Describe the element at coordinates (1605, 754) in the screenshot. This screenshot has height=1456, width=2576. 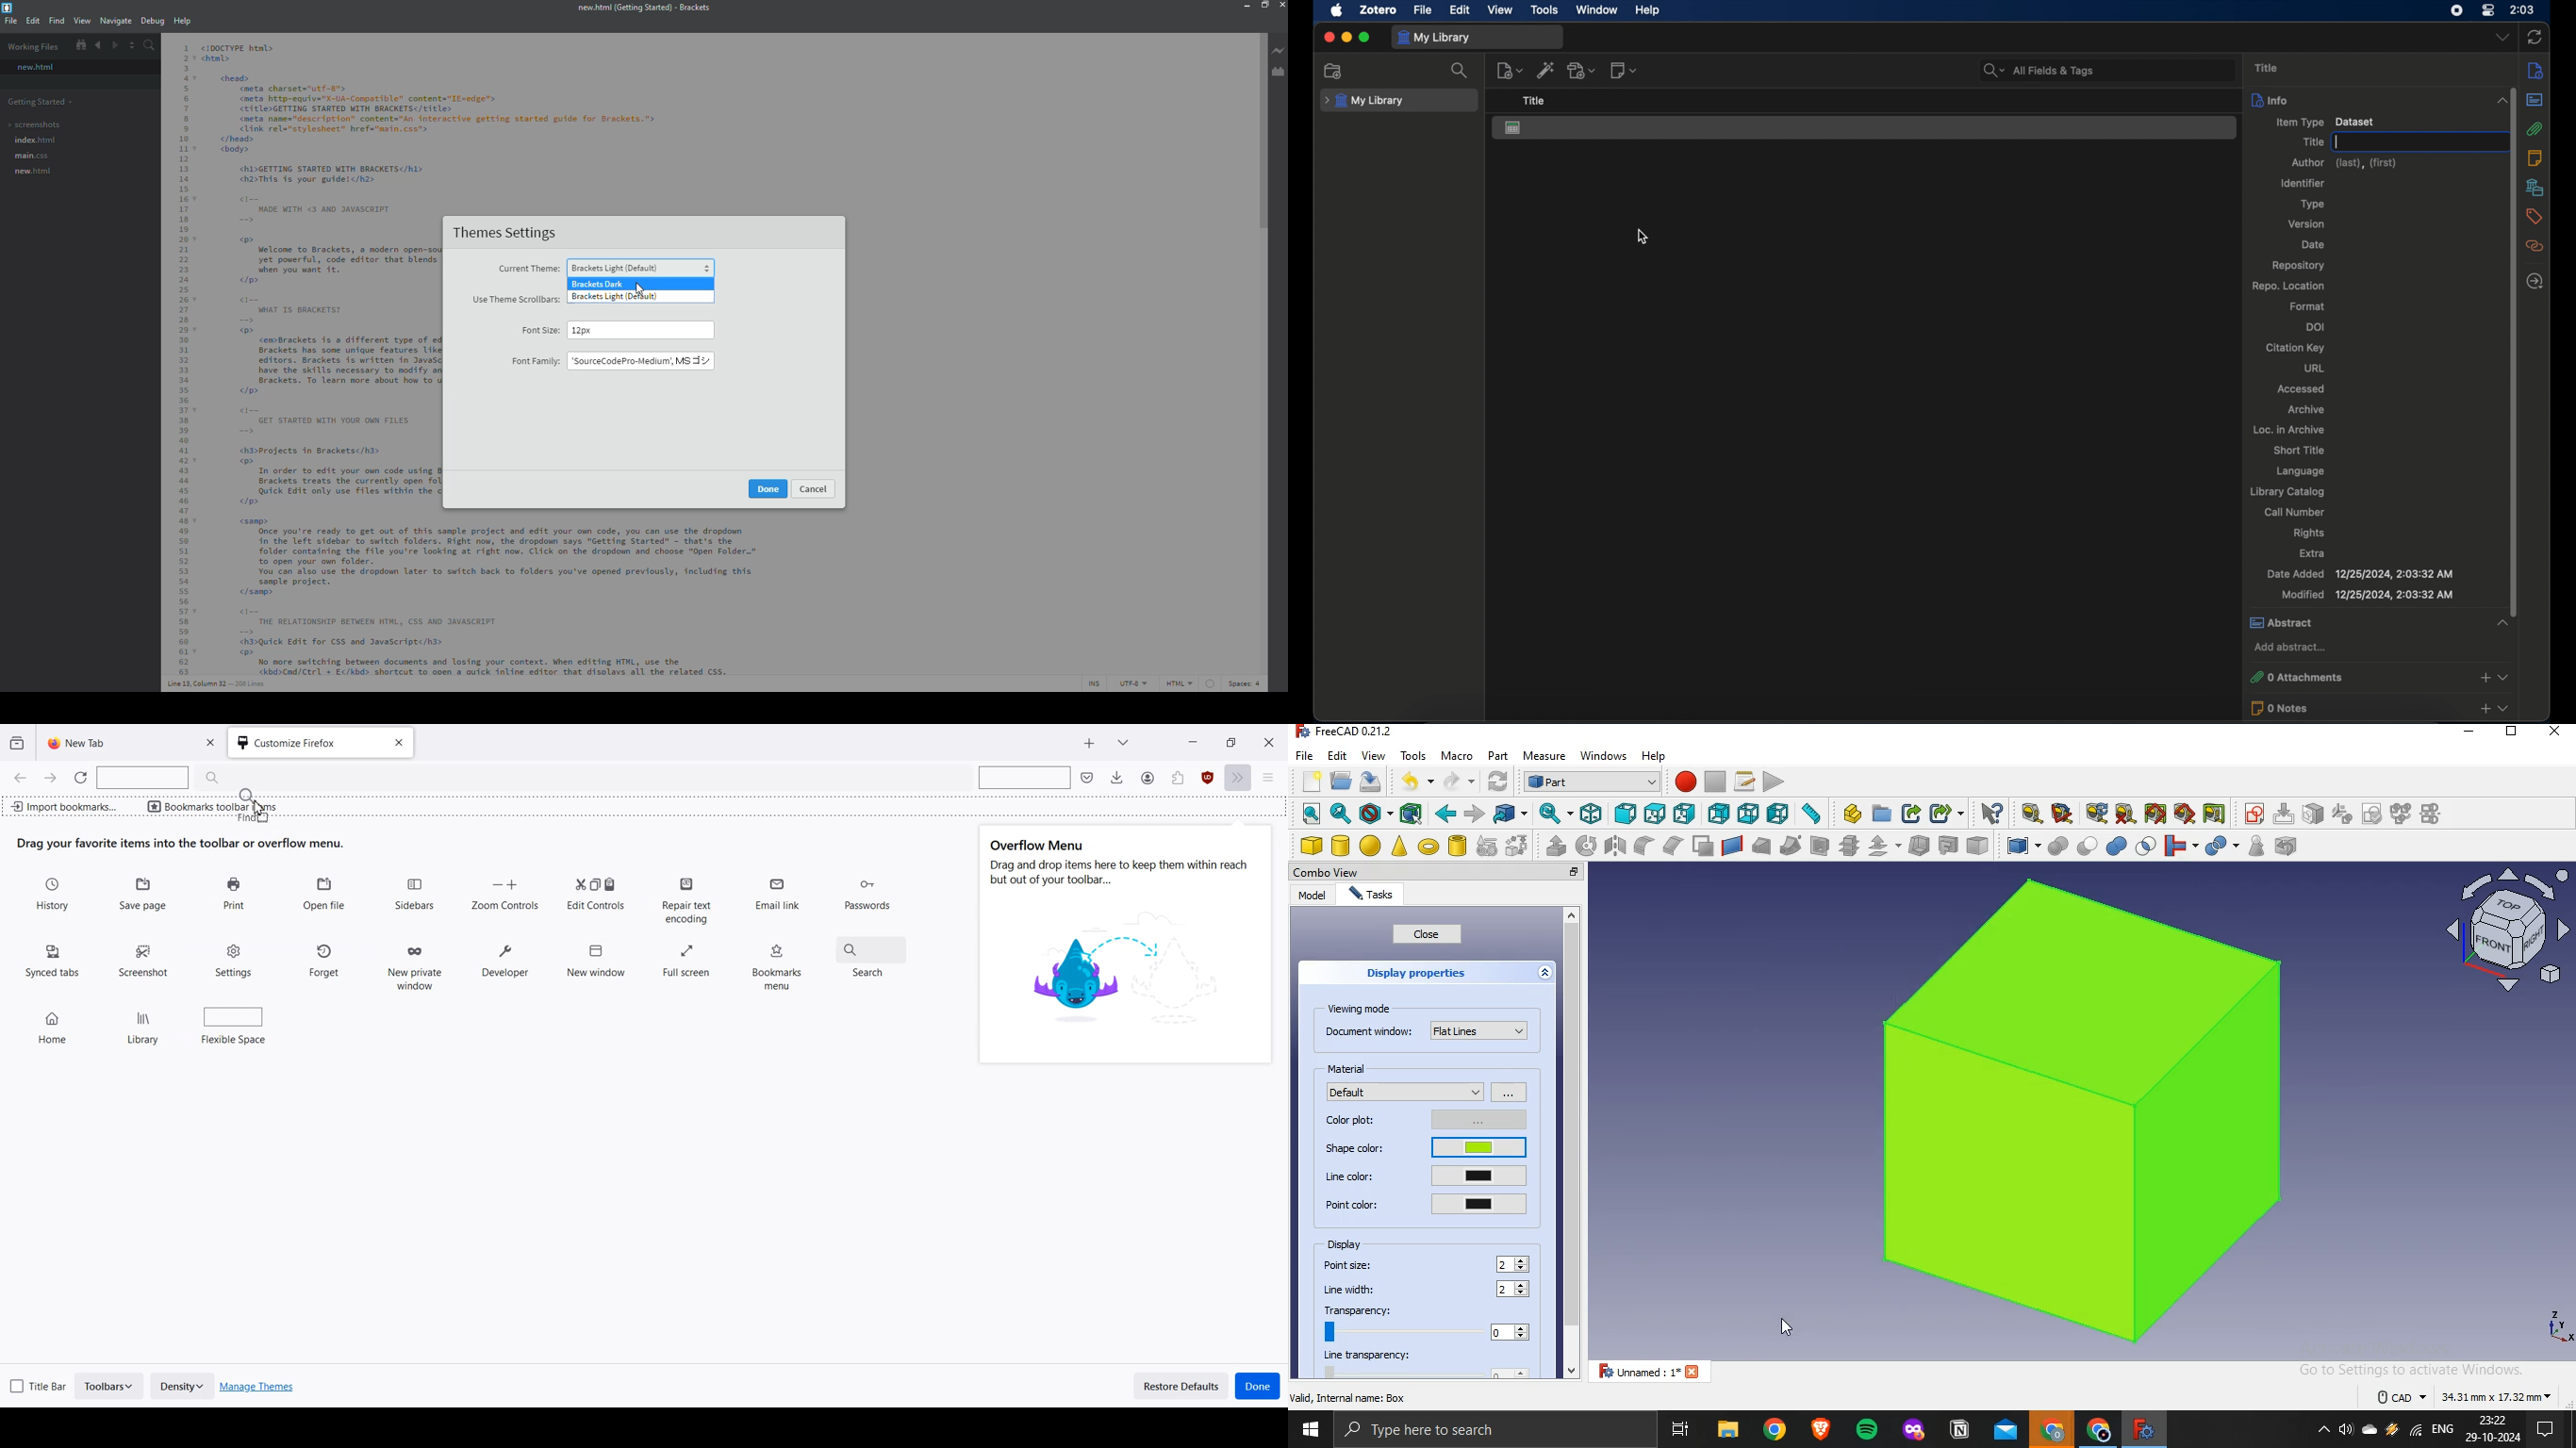
I see `windows` at that location.